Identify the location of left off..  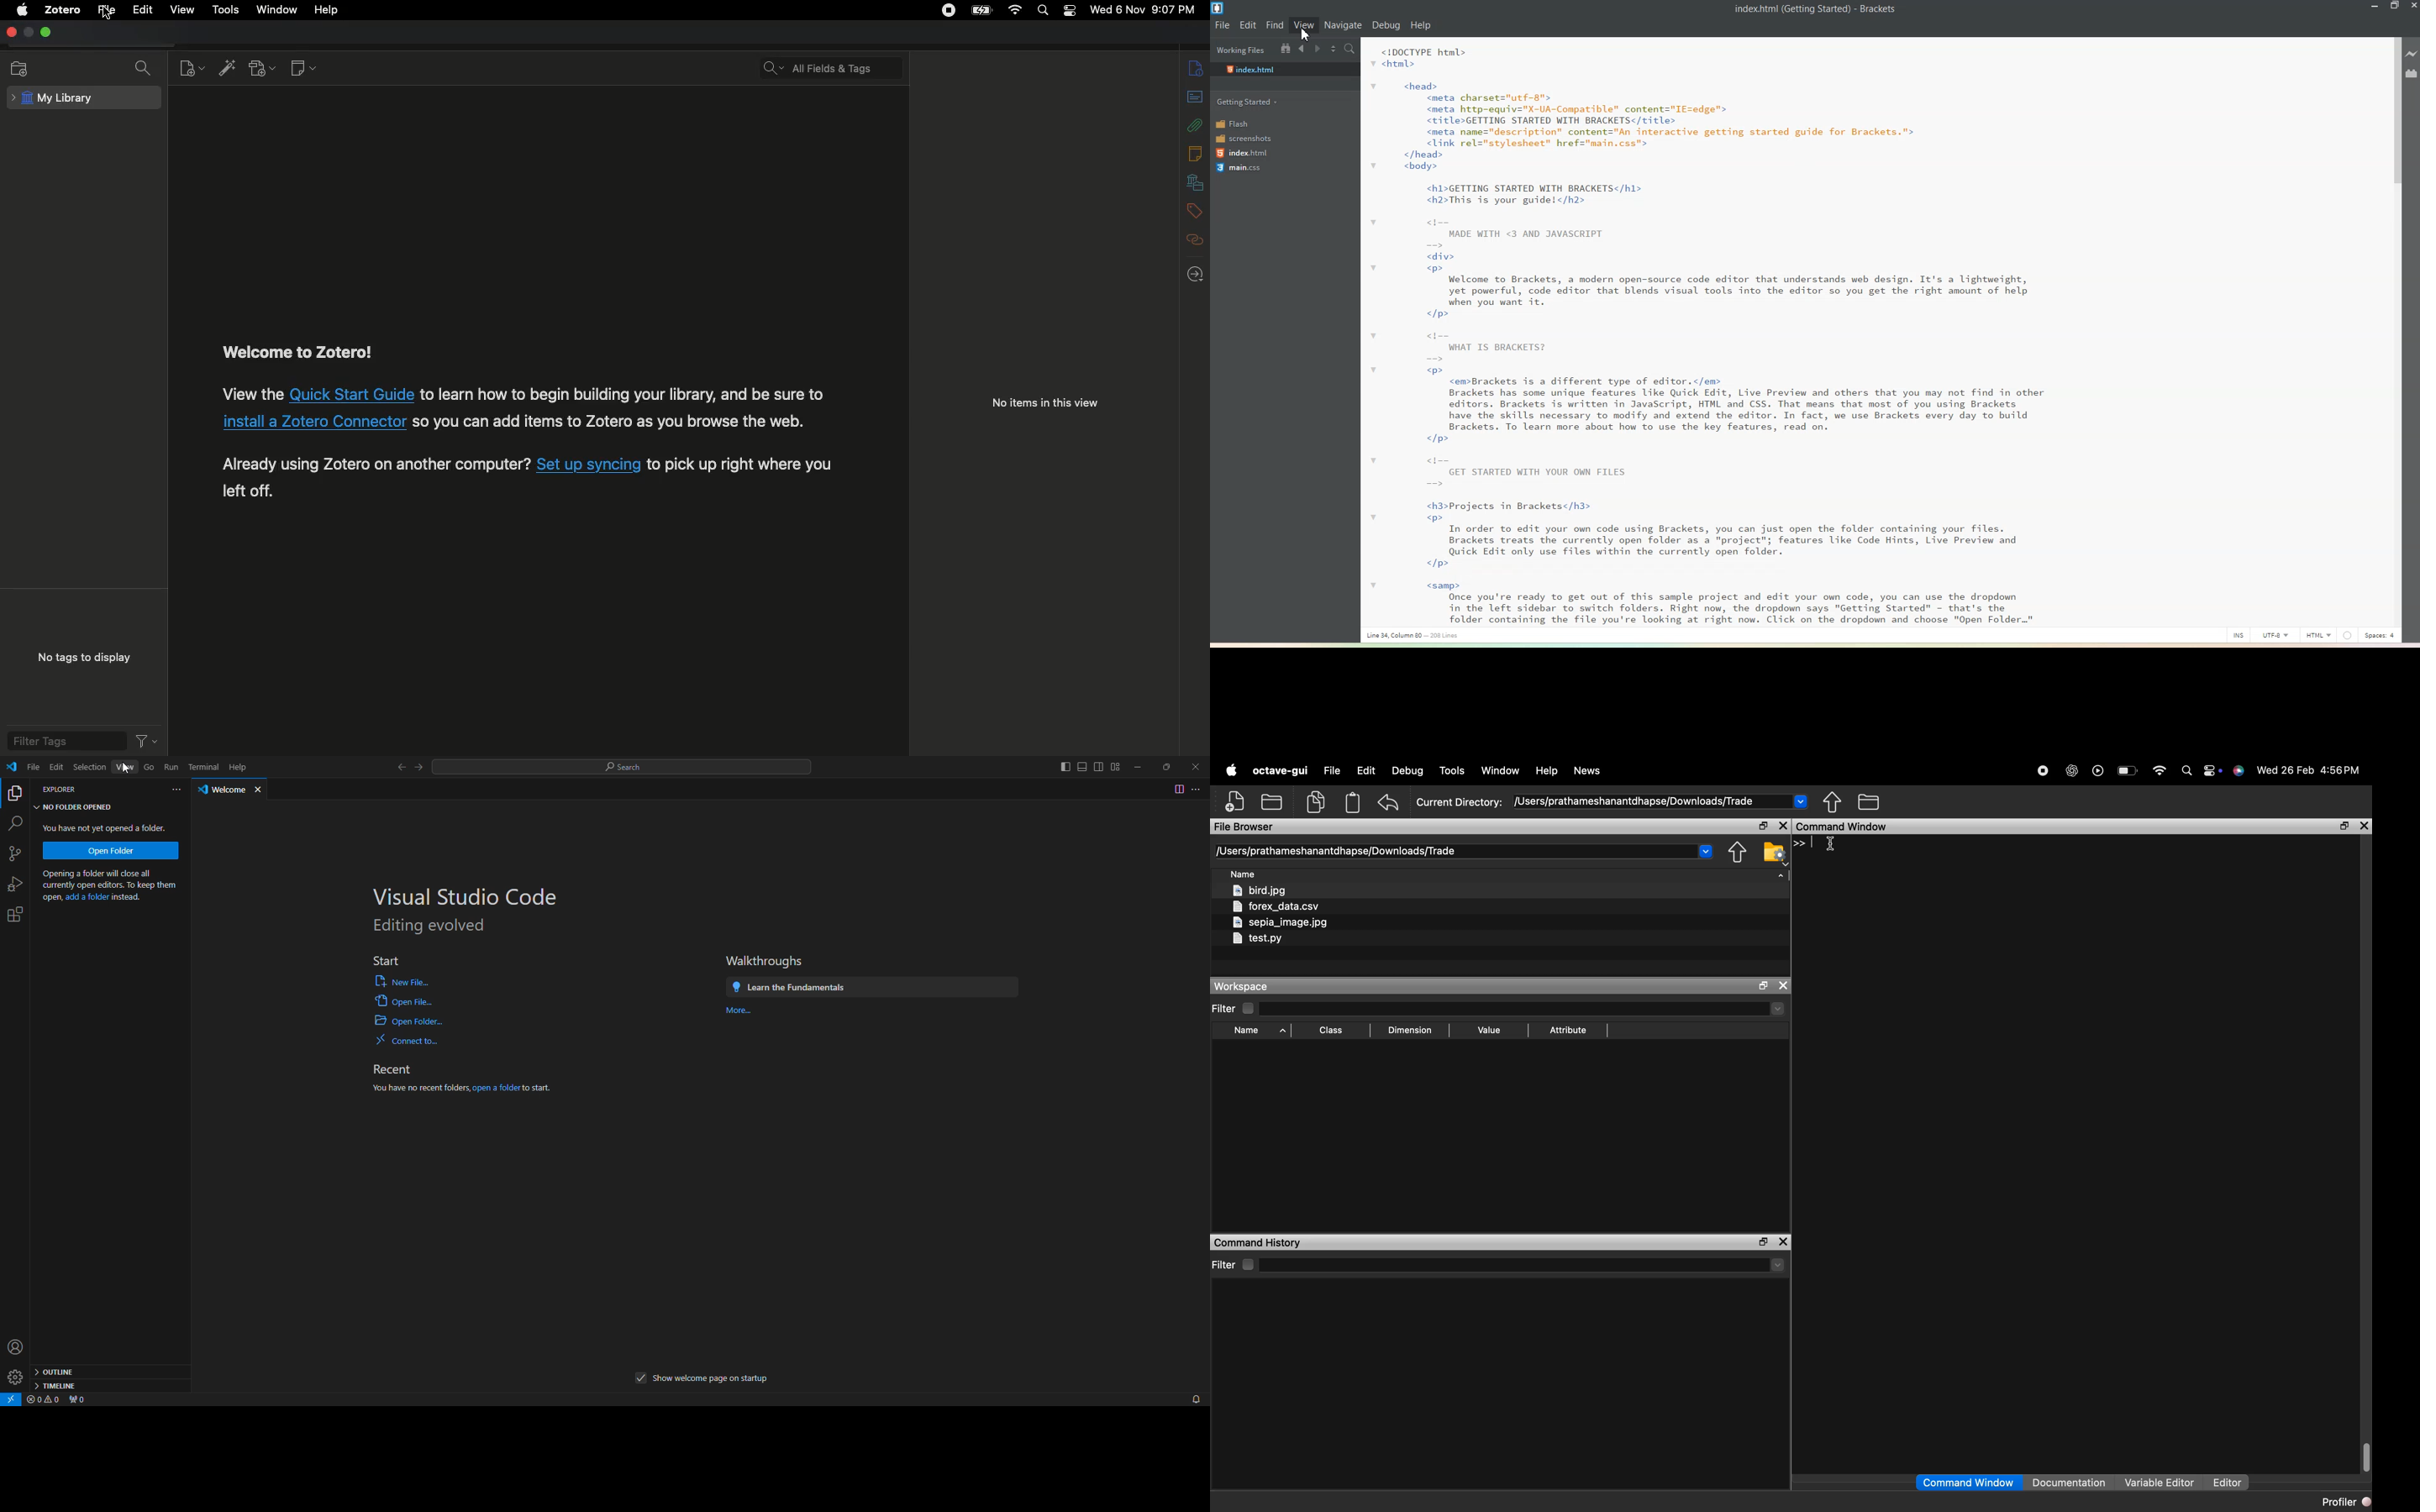
(248, 491).